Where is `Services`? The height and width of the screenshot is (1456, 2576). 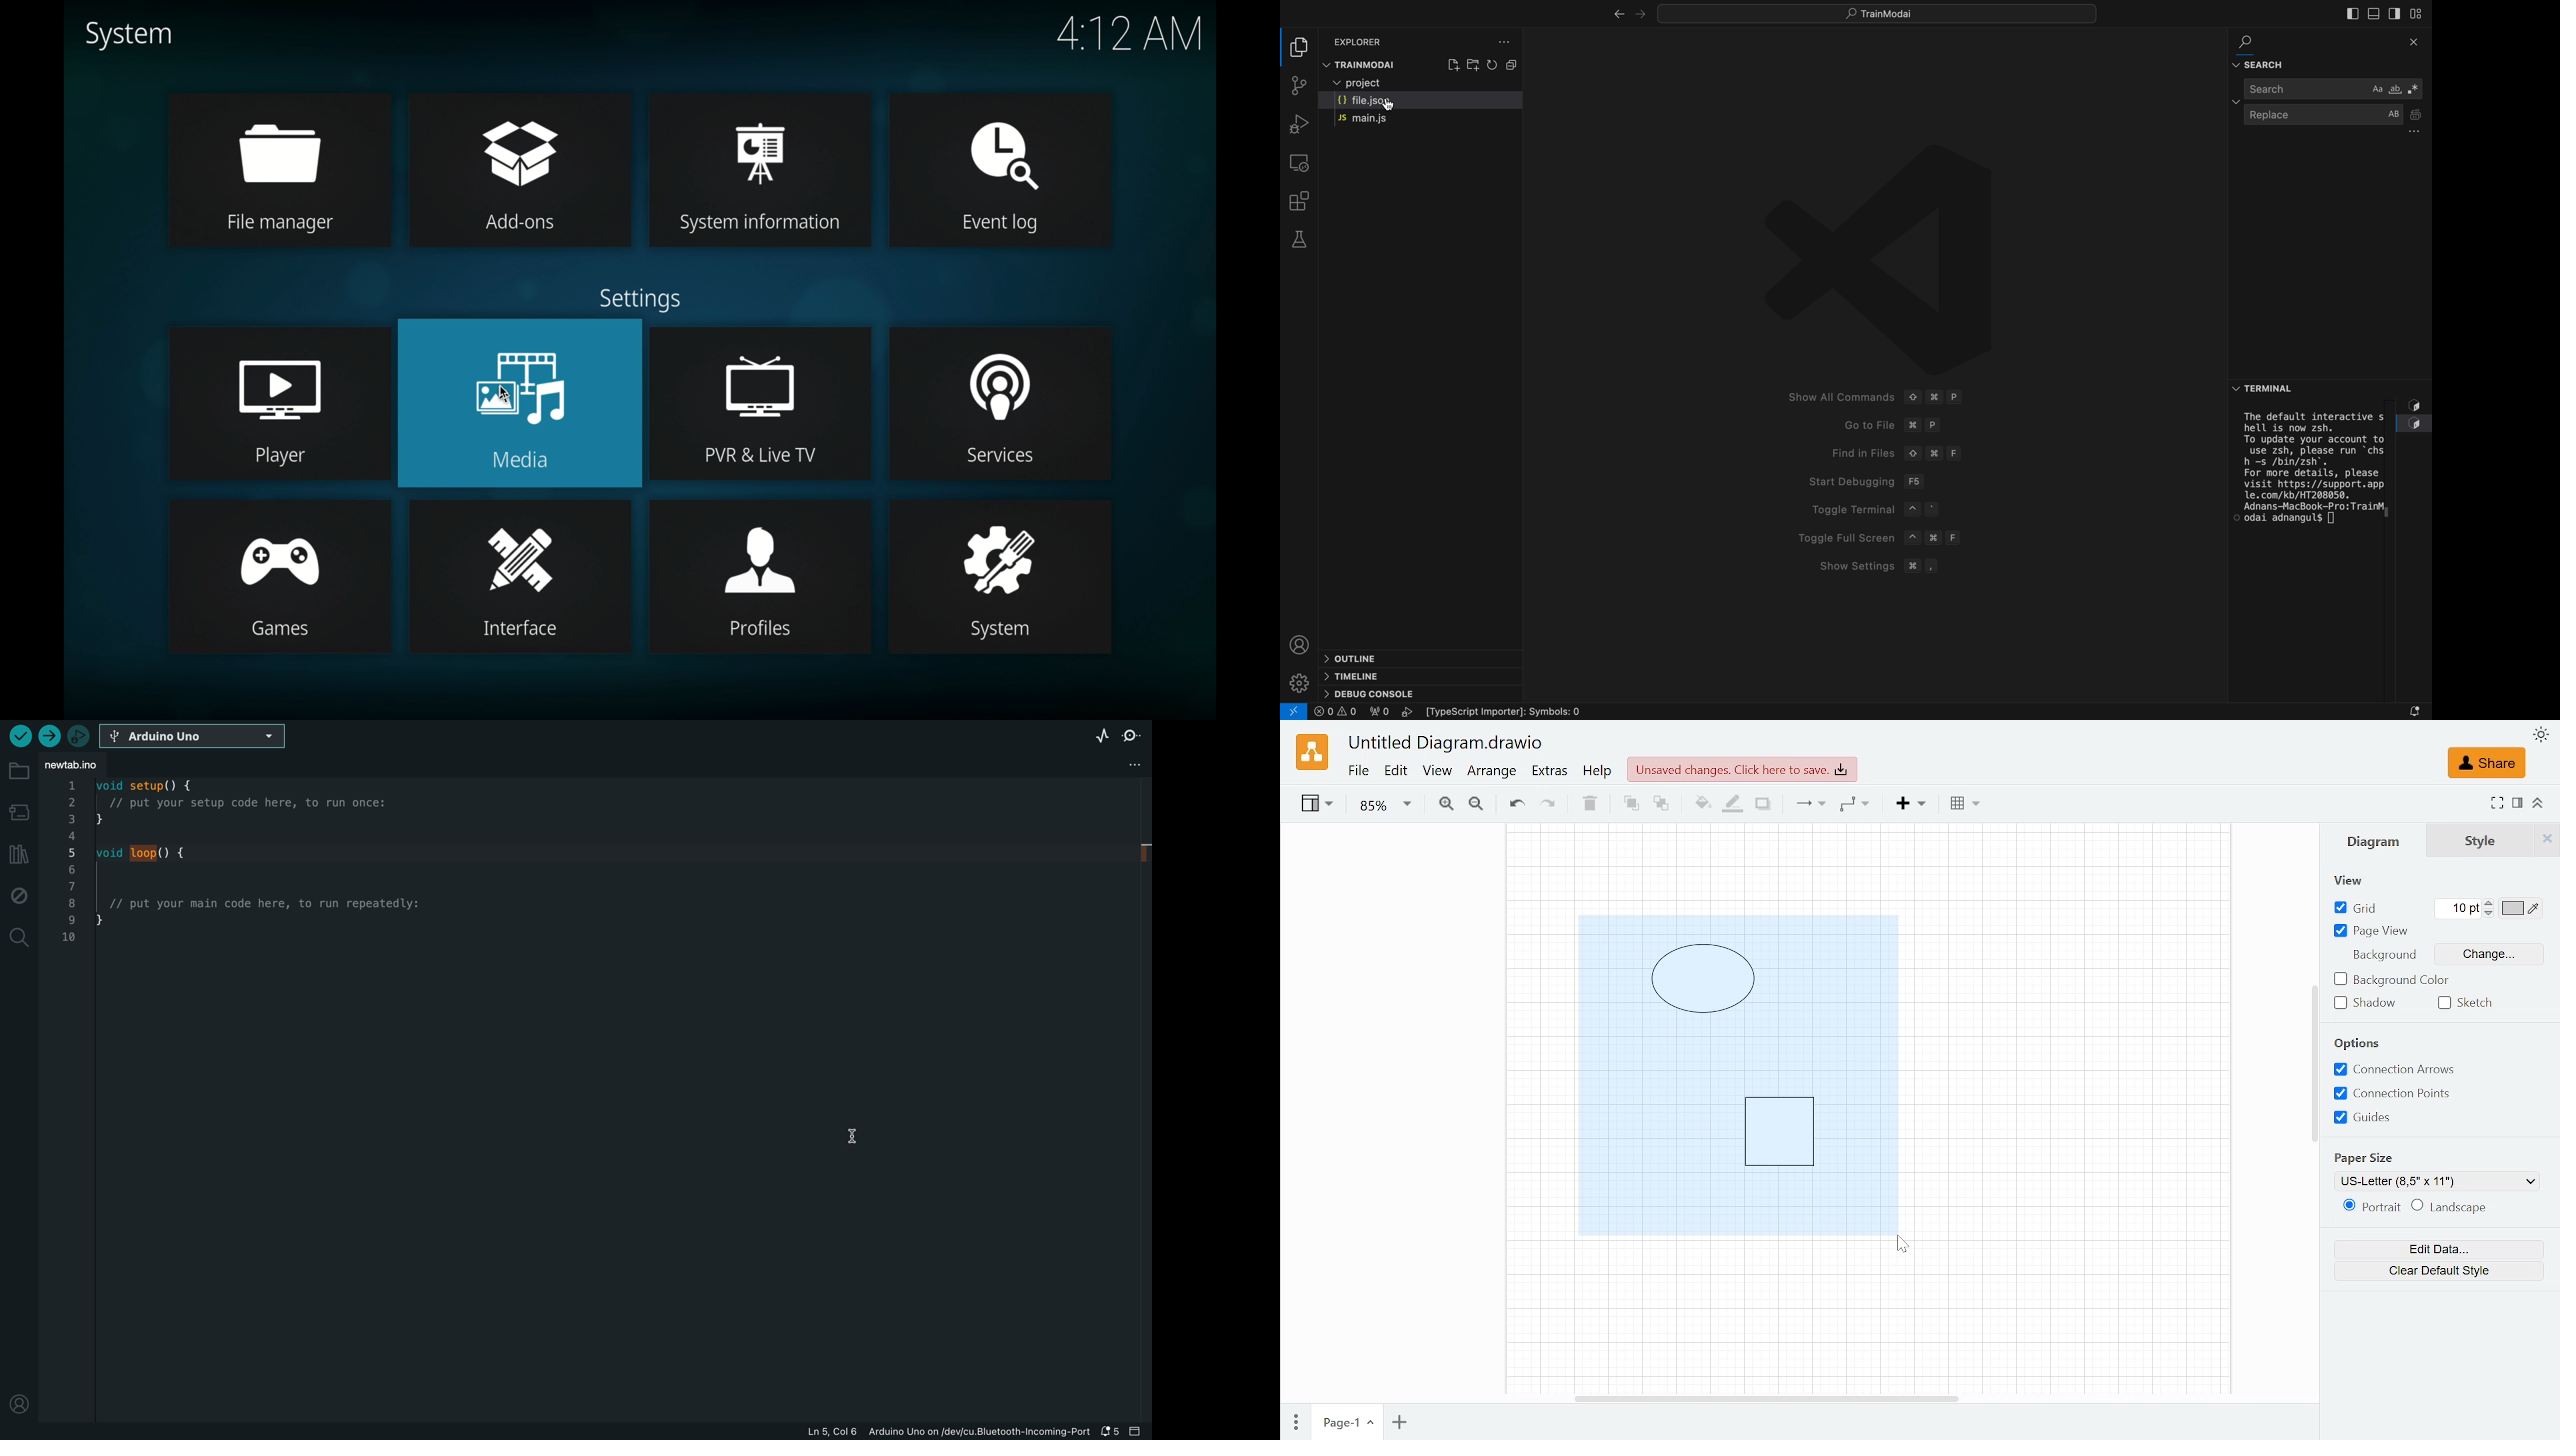 Services is located at coordinates (1001, 459).